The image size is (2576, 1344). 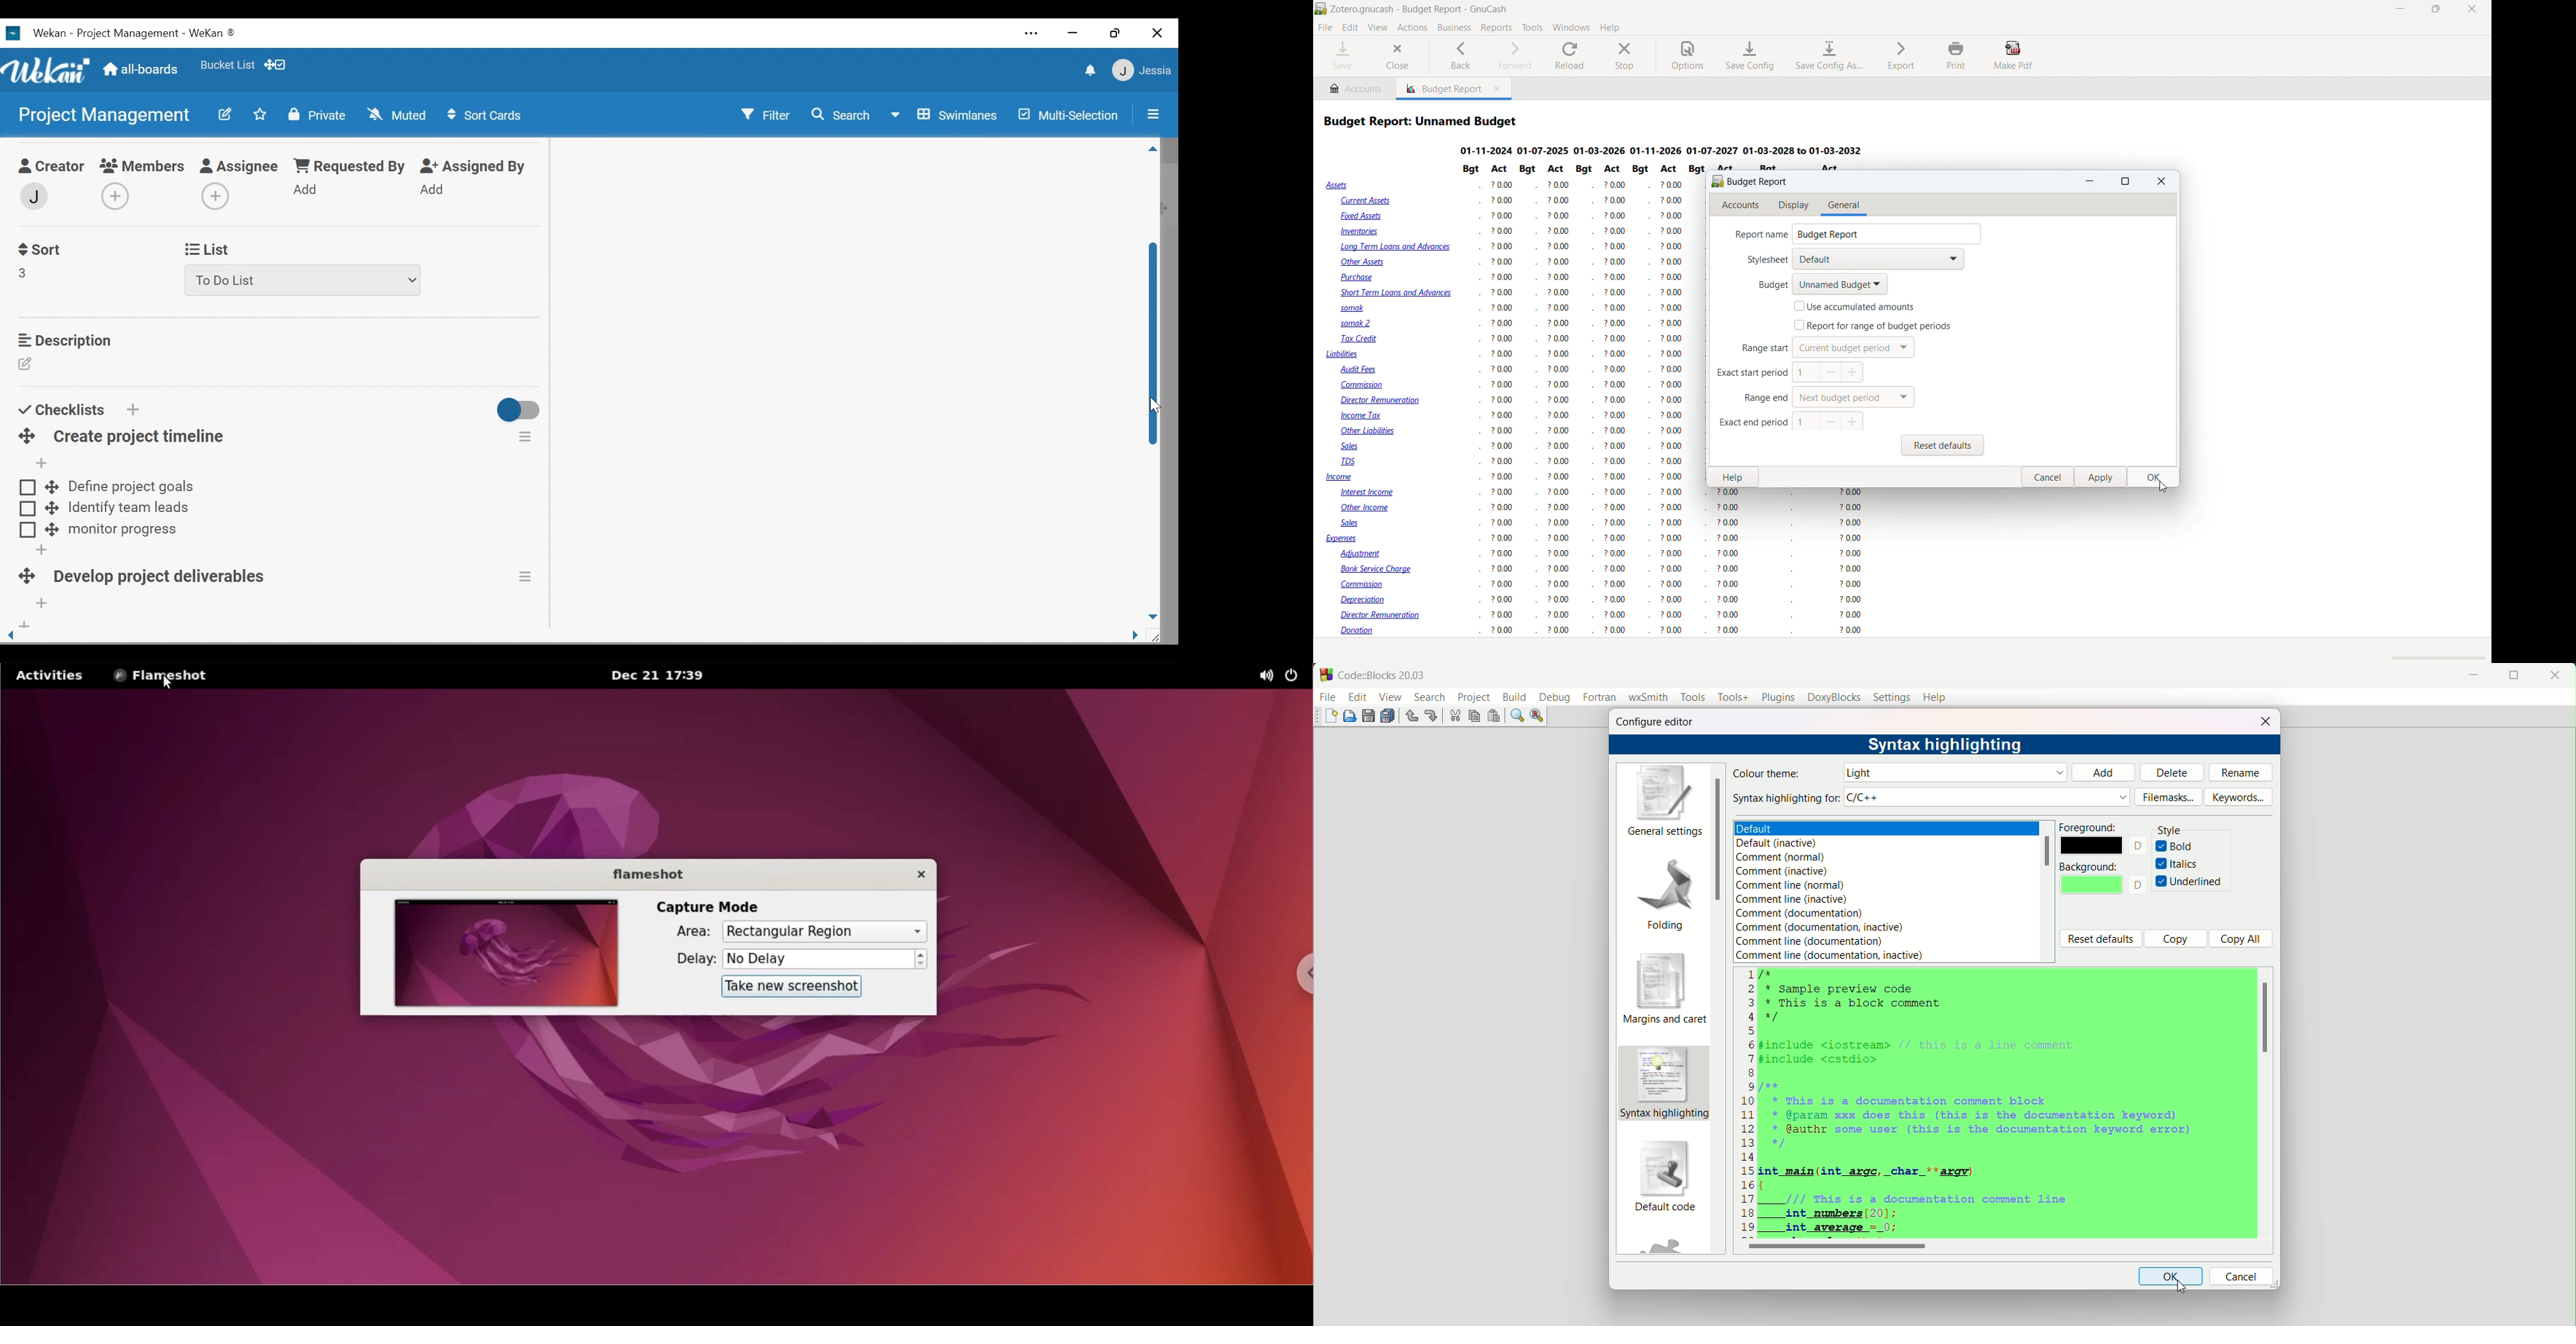 I want to click on find, so click(x=1517, y=715).